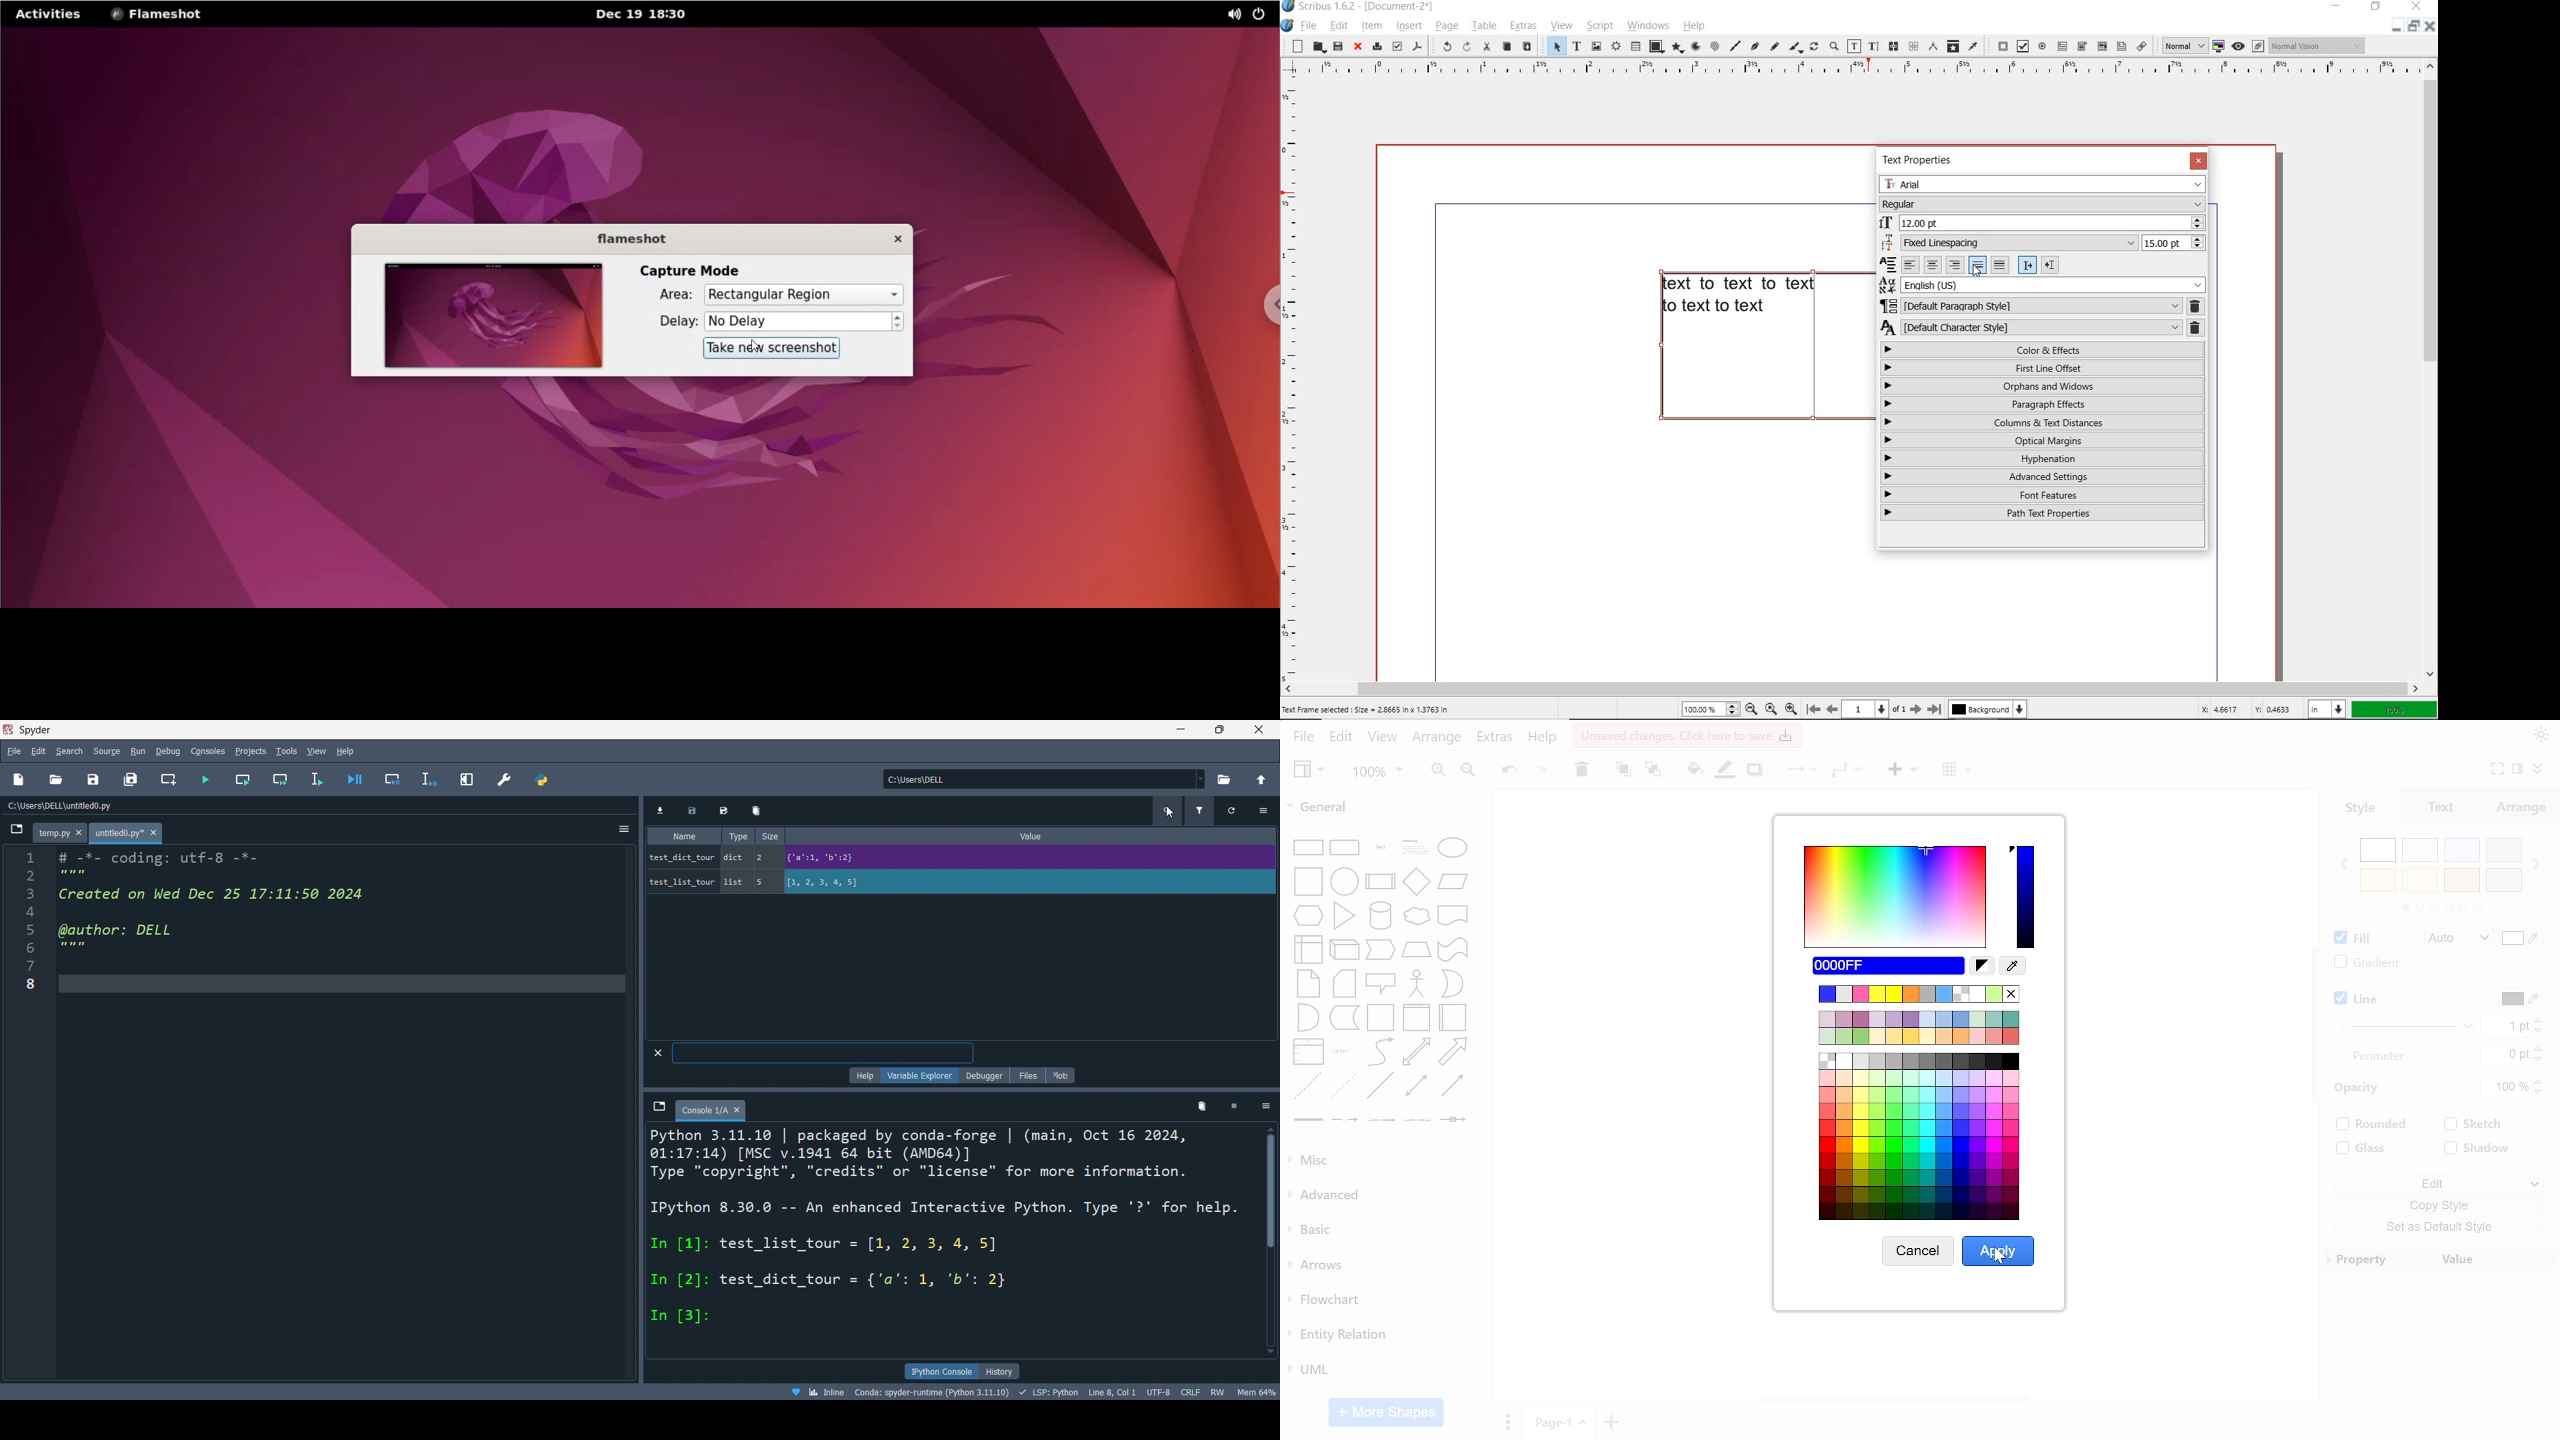 The image size is (2576, 1456). What do you see at coordinates (126, 833) in the screenshot?
I see `tab` at bounding box center [126, 833].